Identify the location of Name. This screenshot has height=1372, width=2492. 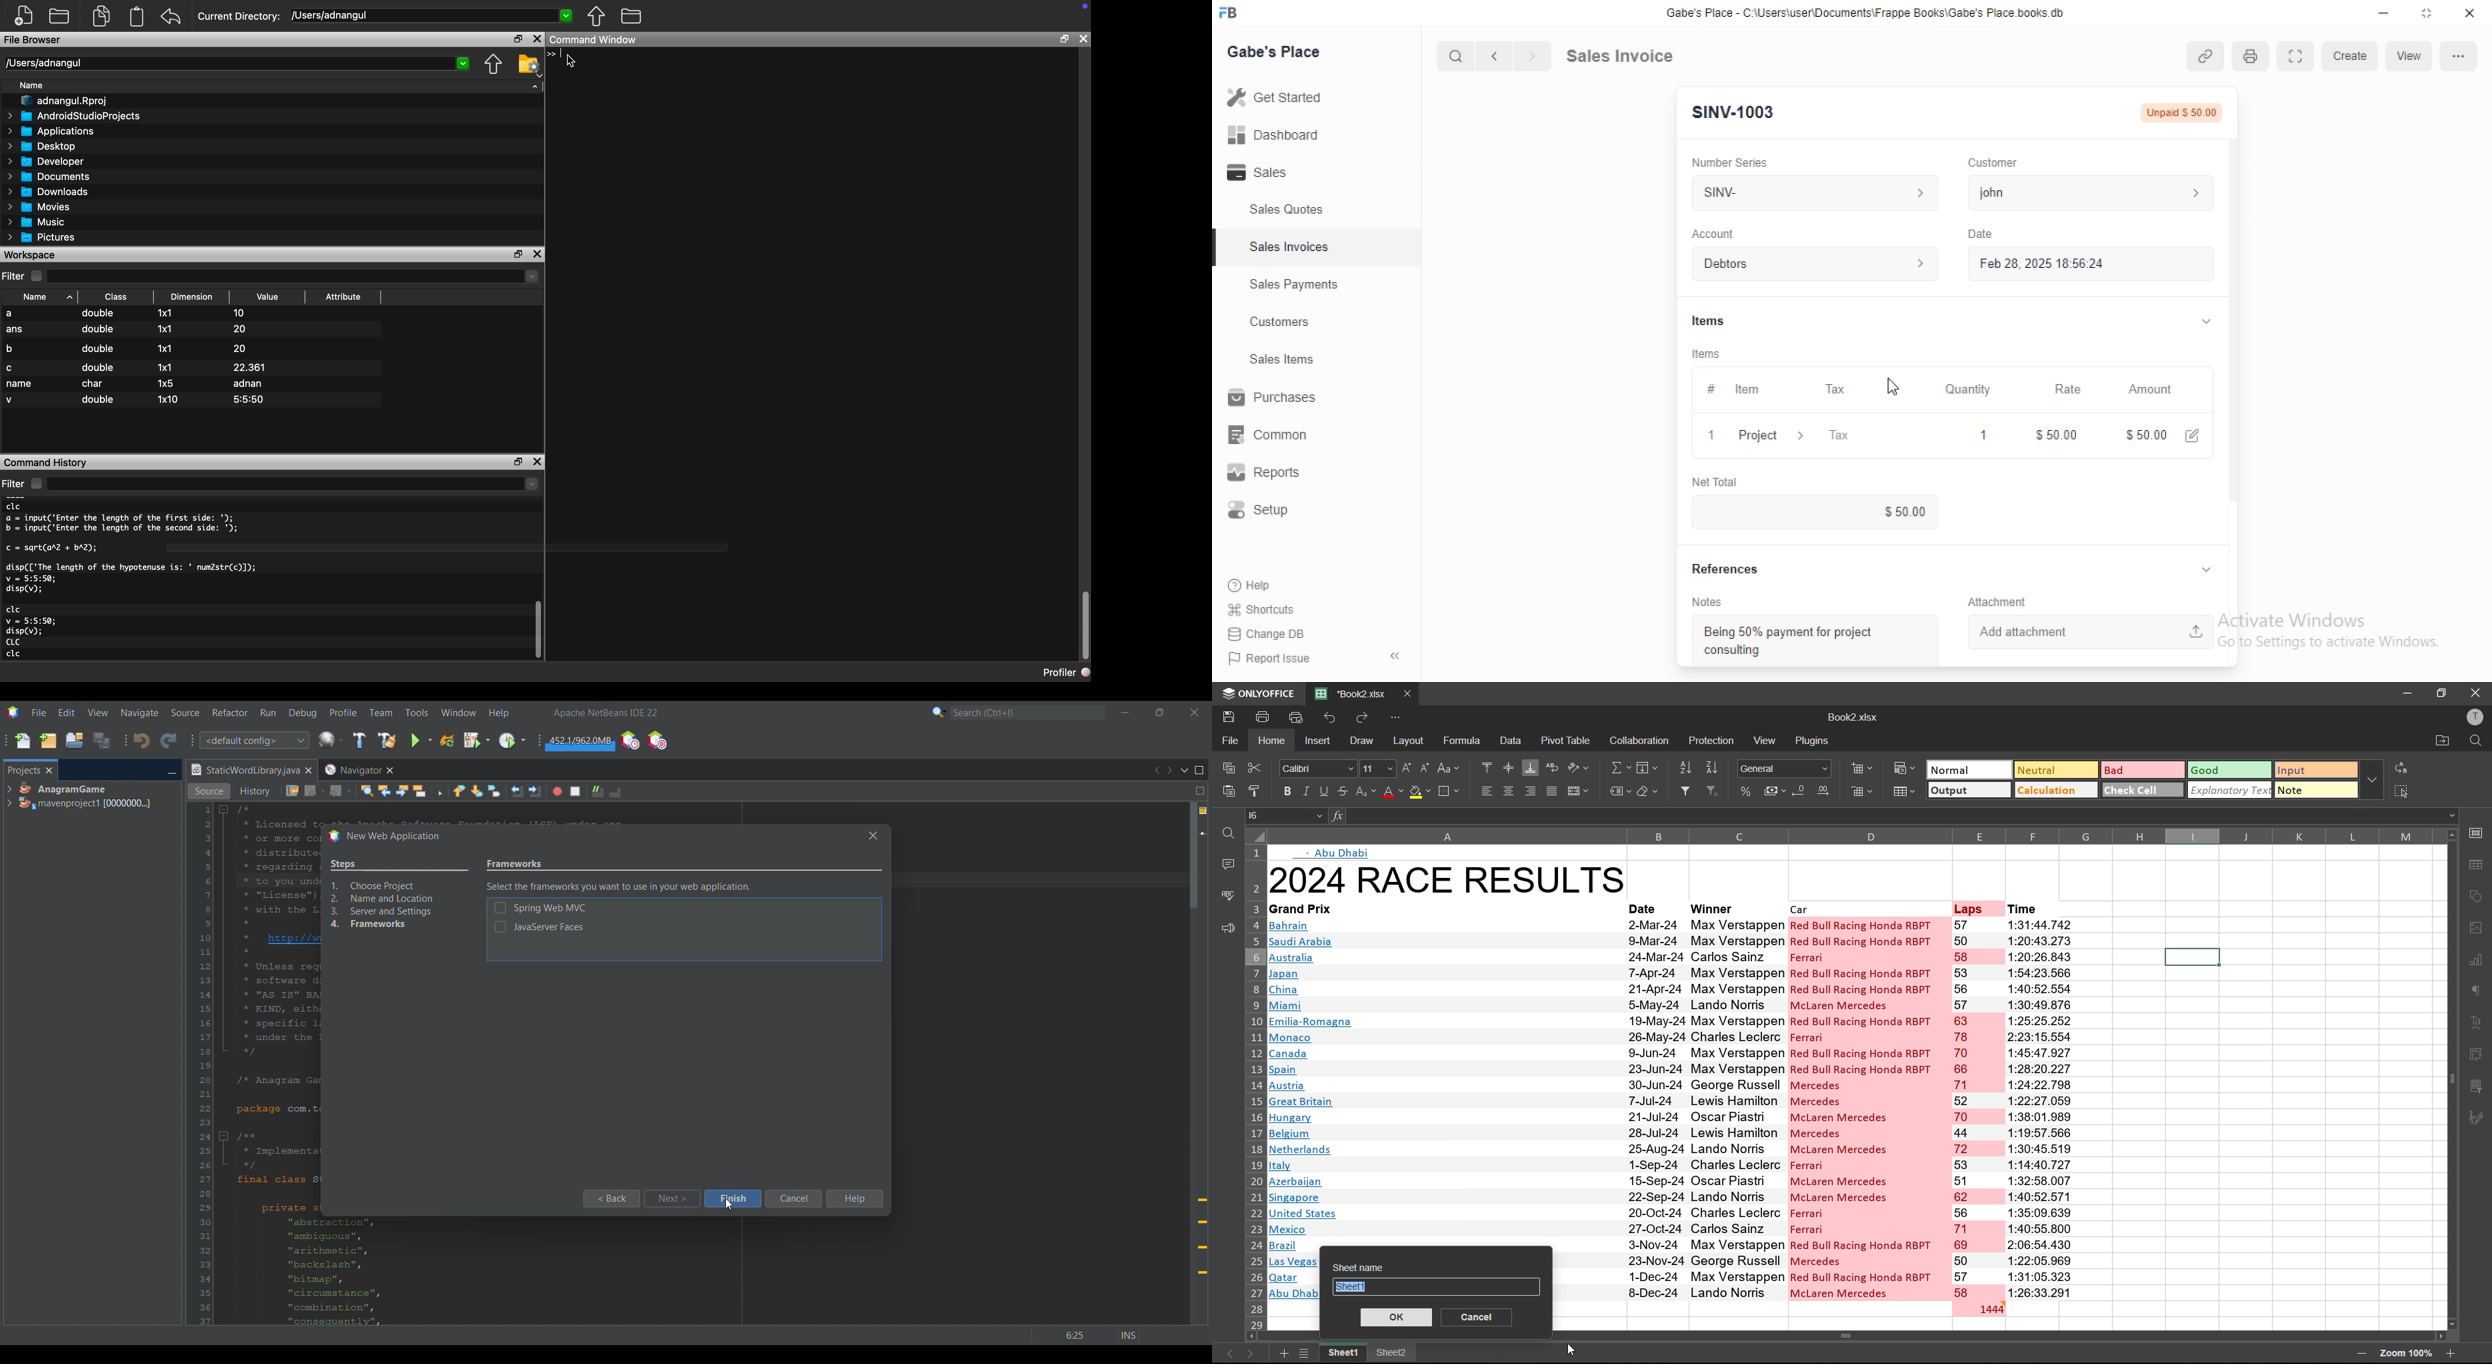
(33, 85).